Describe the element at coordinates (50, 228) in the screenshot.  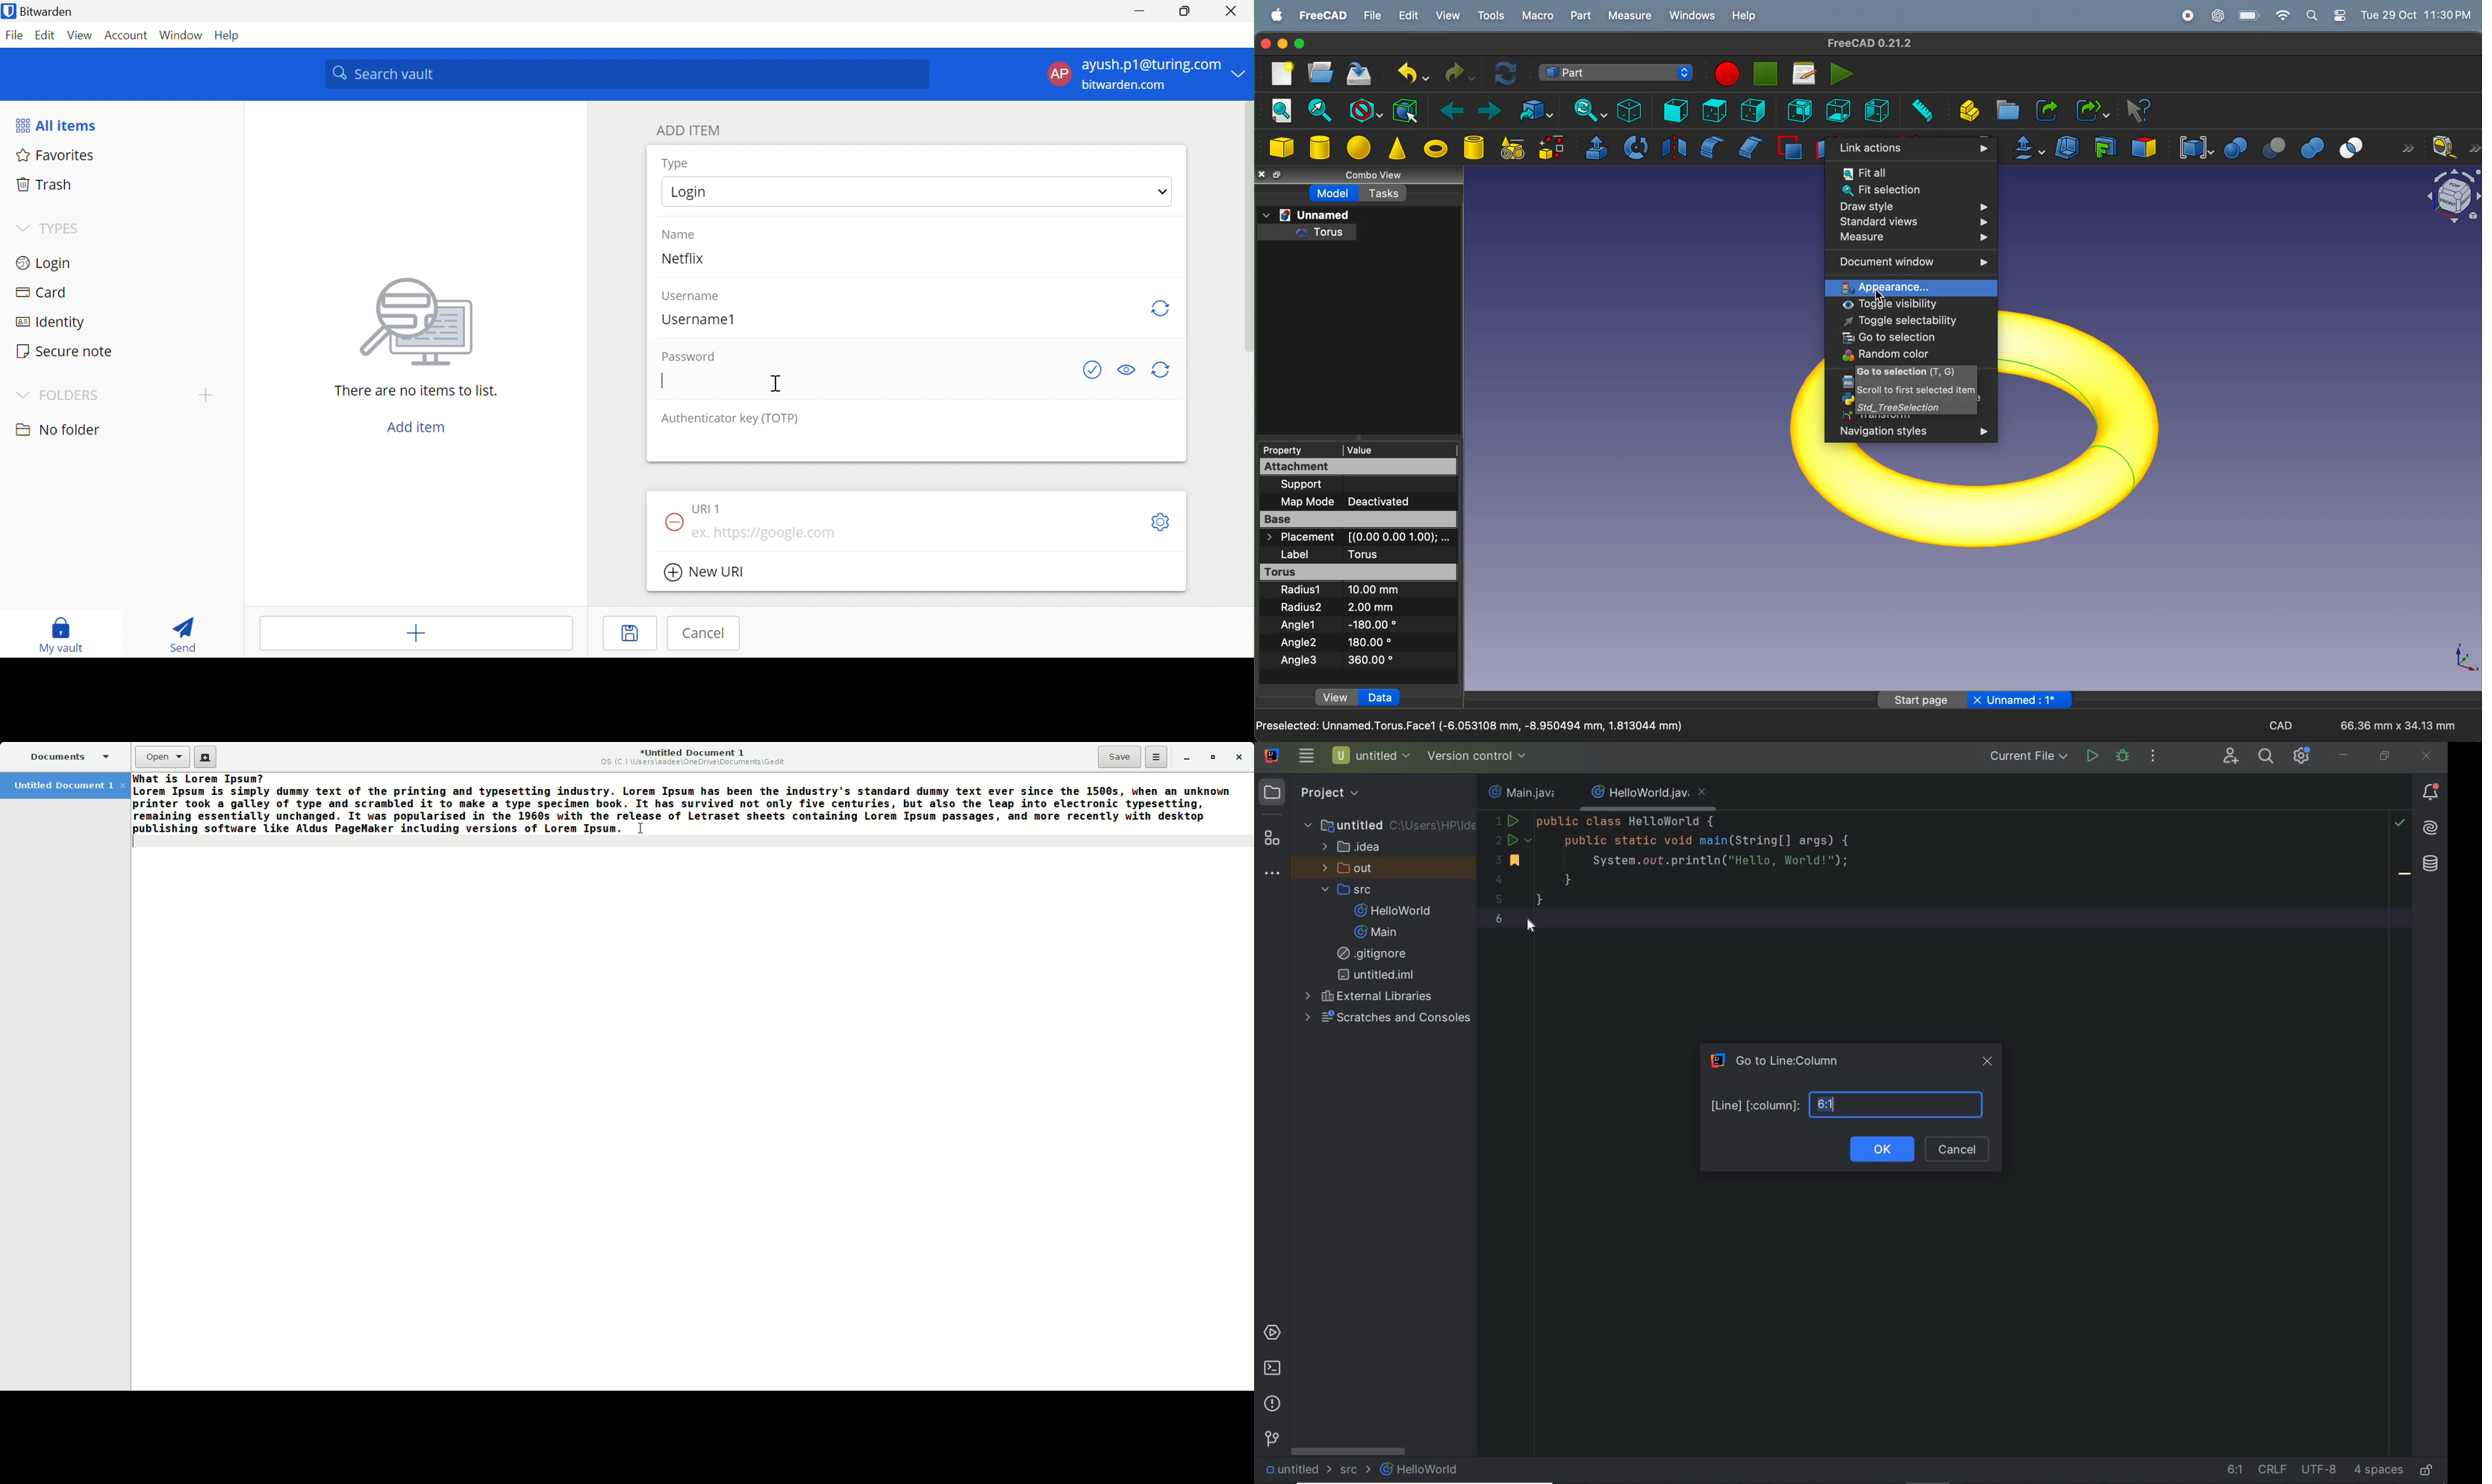
I see `TYPES` at that location.